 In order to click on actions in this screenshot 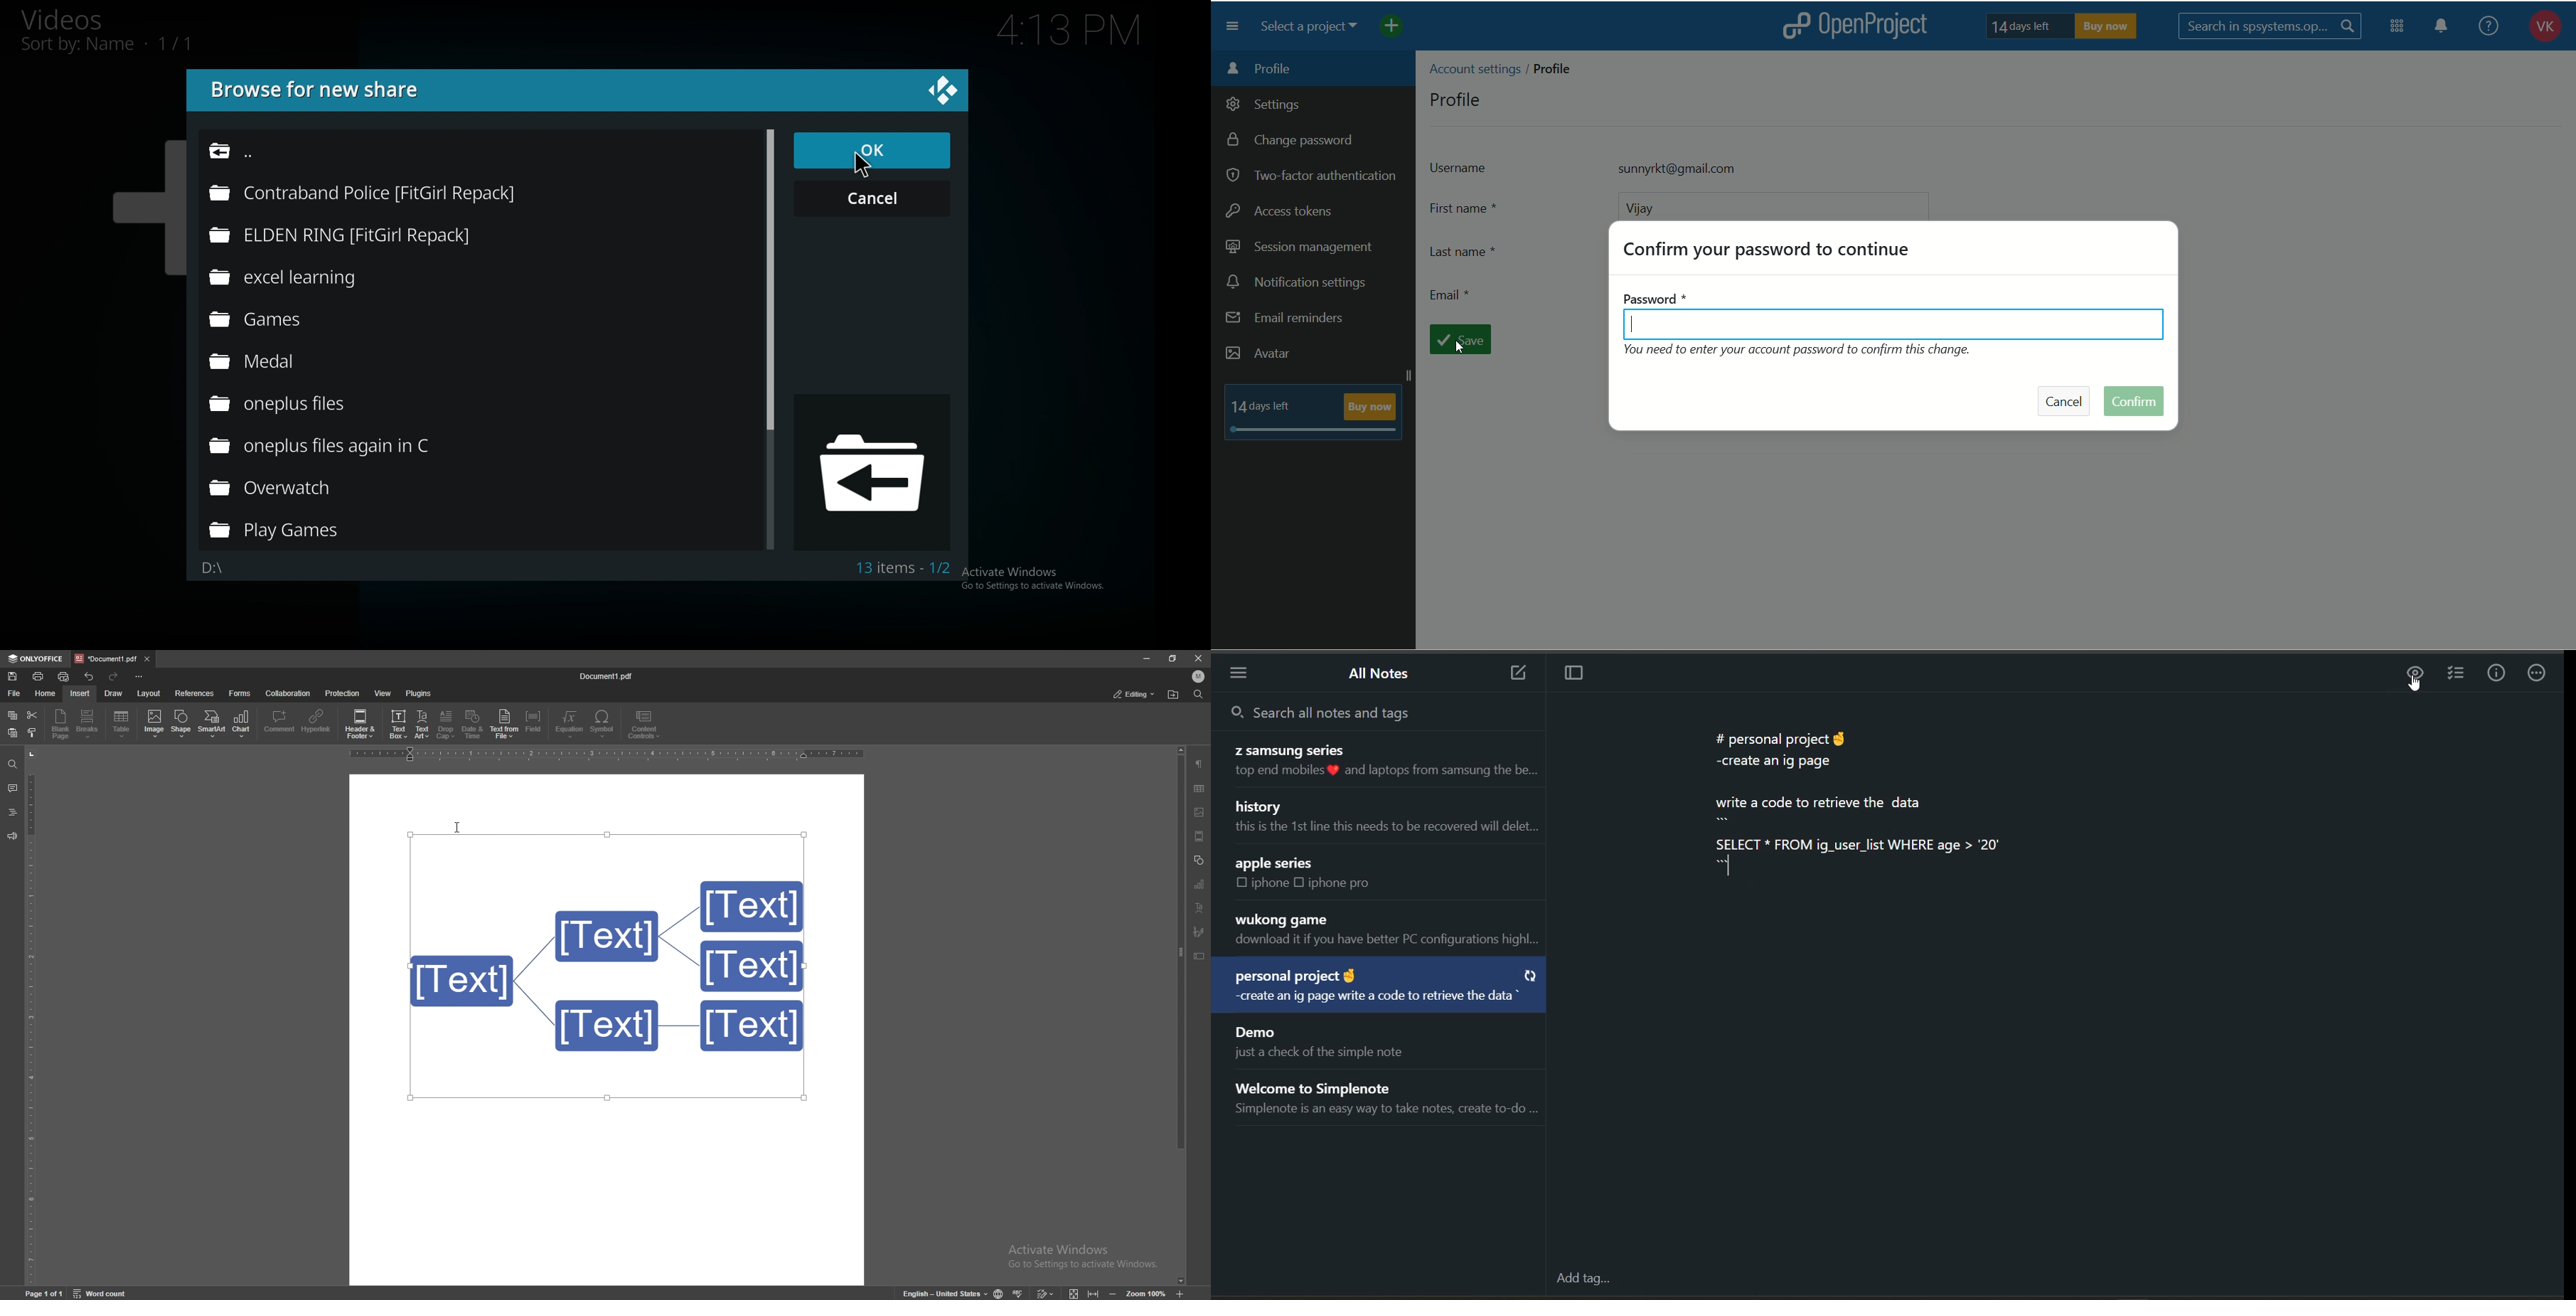, I will do `click(2539, 675)`.